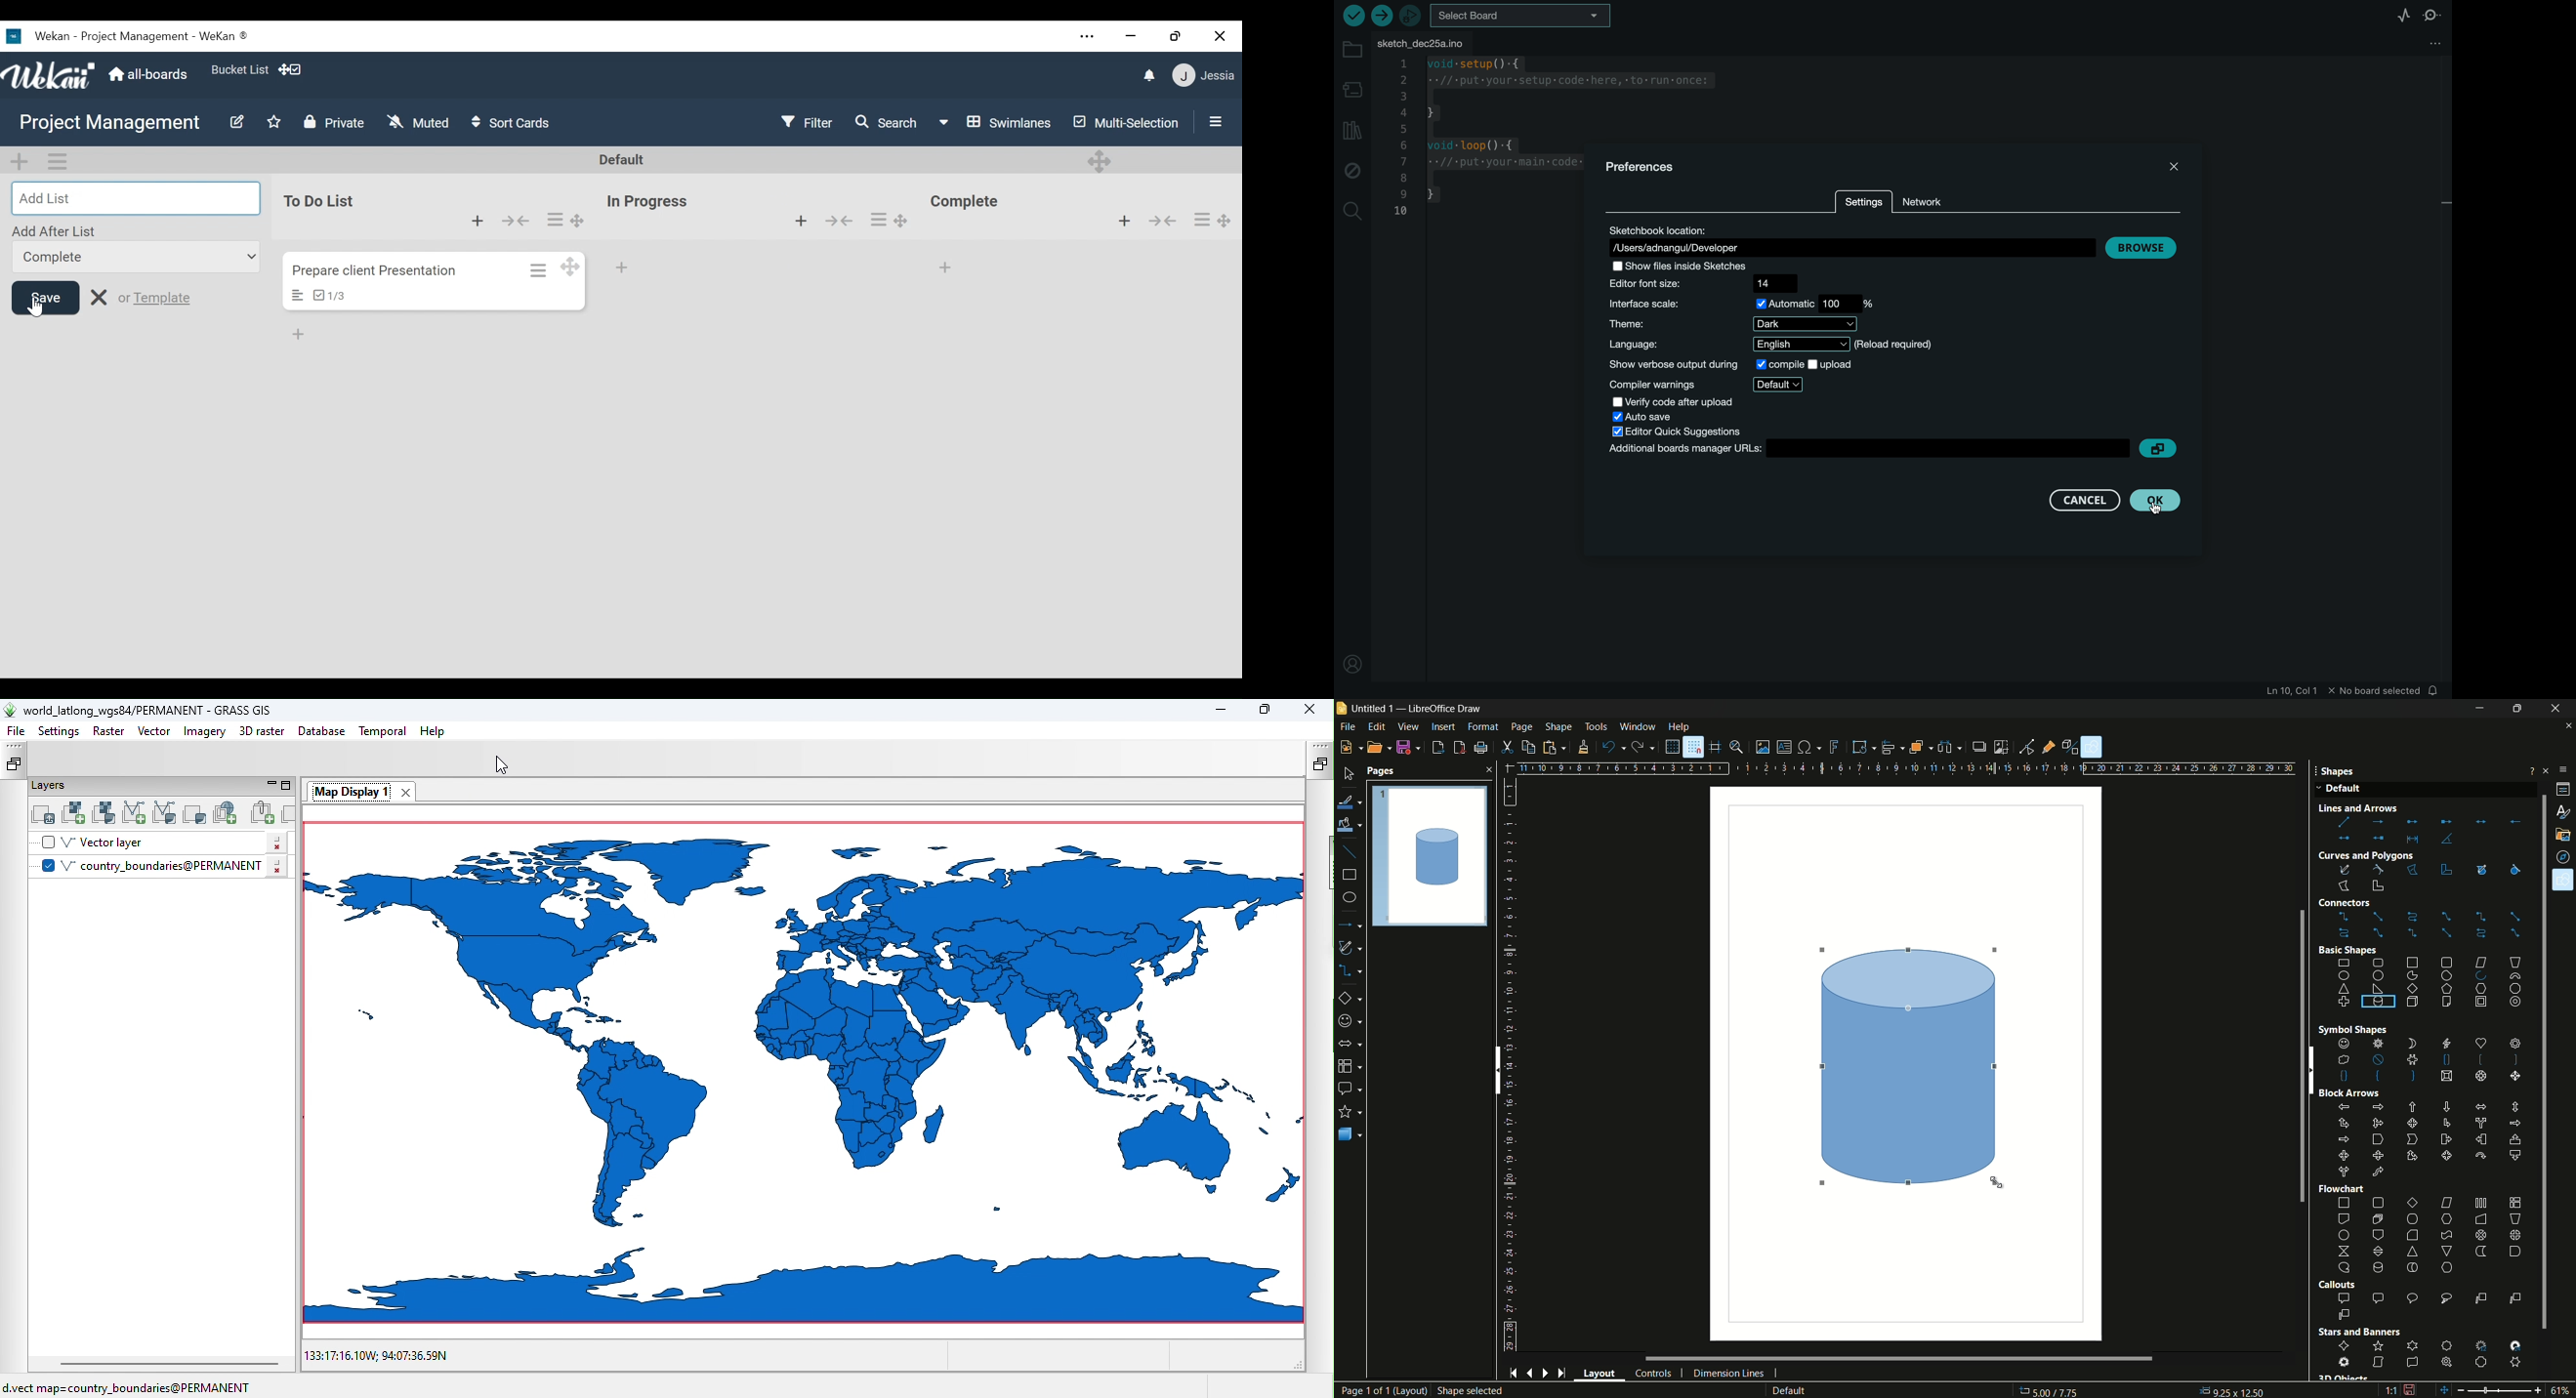 The height and width of the screenshot is (1400, 2576). Describe the element at coordinates (2350, 1093) in the screenshot. I see `Block Arrows` at that location.